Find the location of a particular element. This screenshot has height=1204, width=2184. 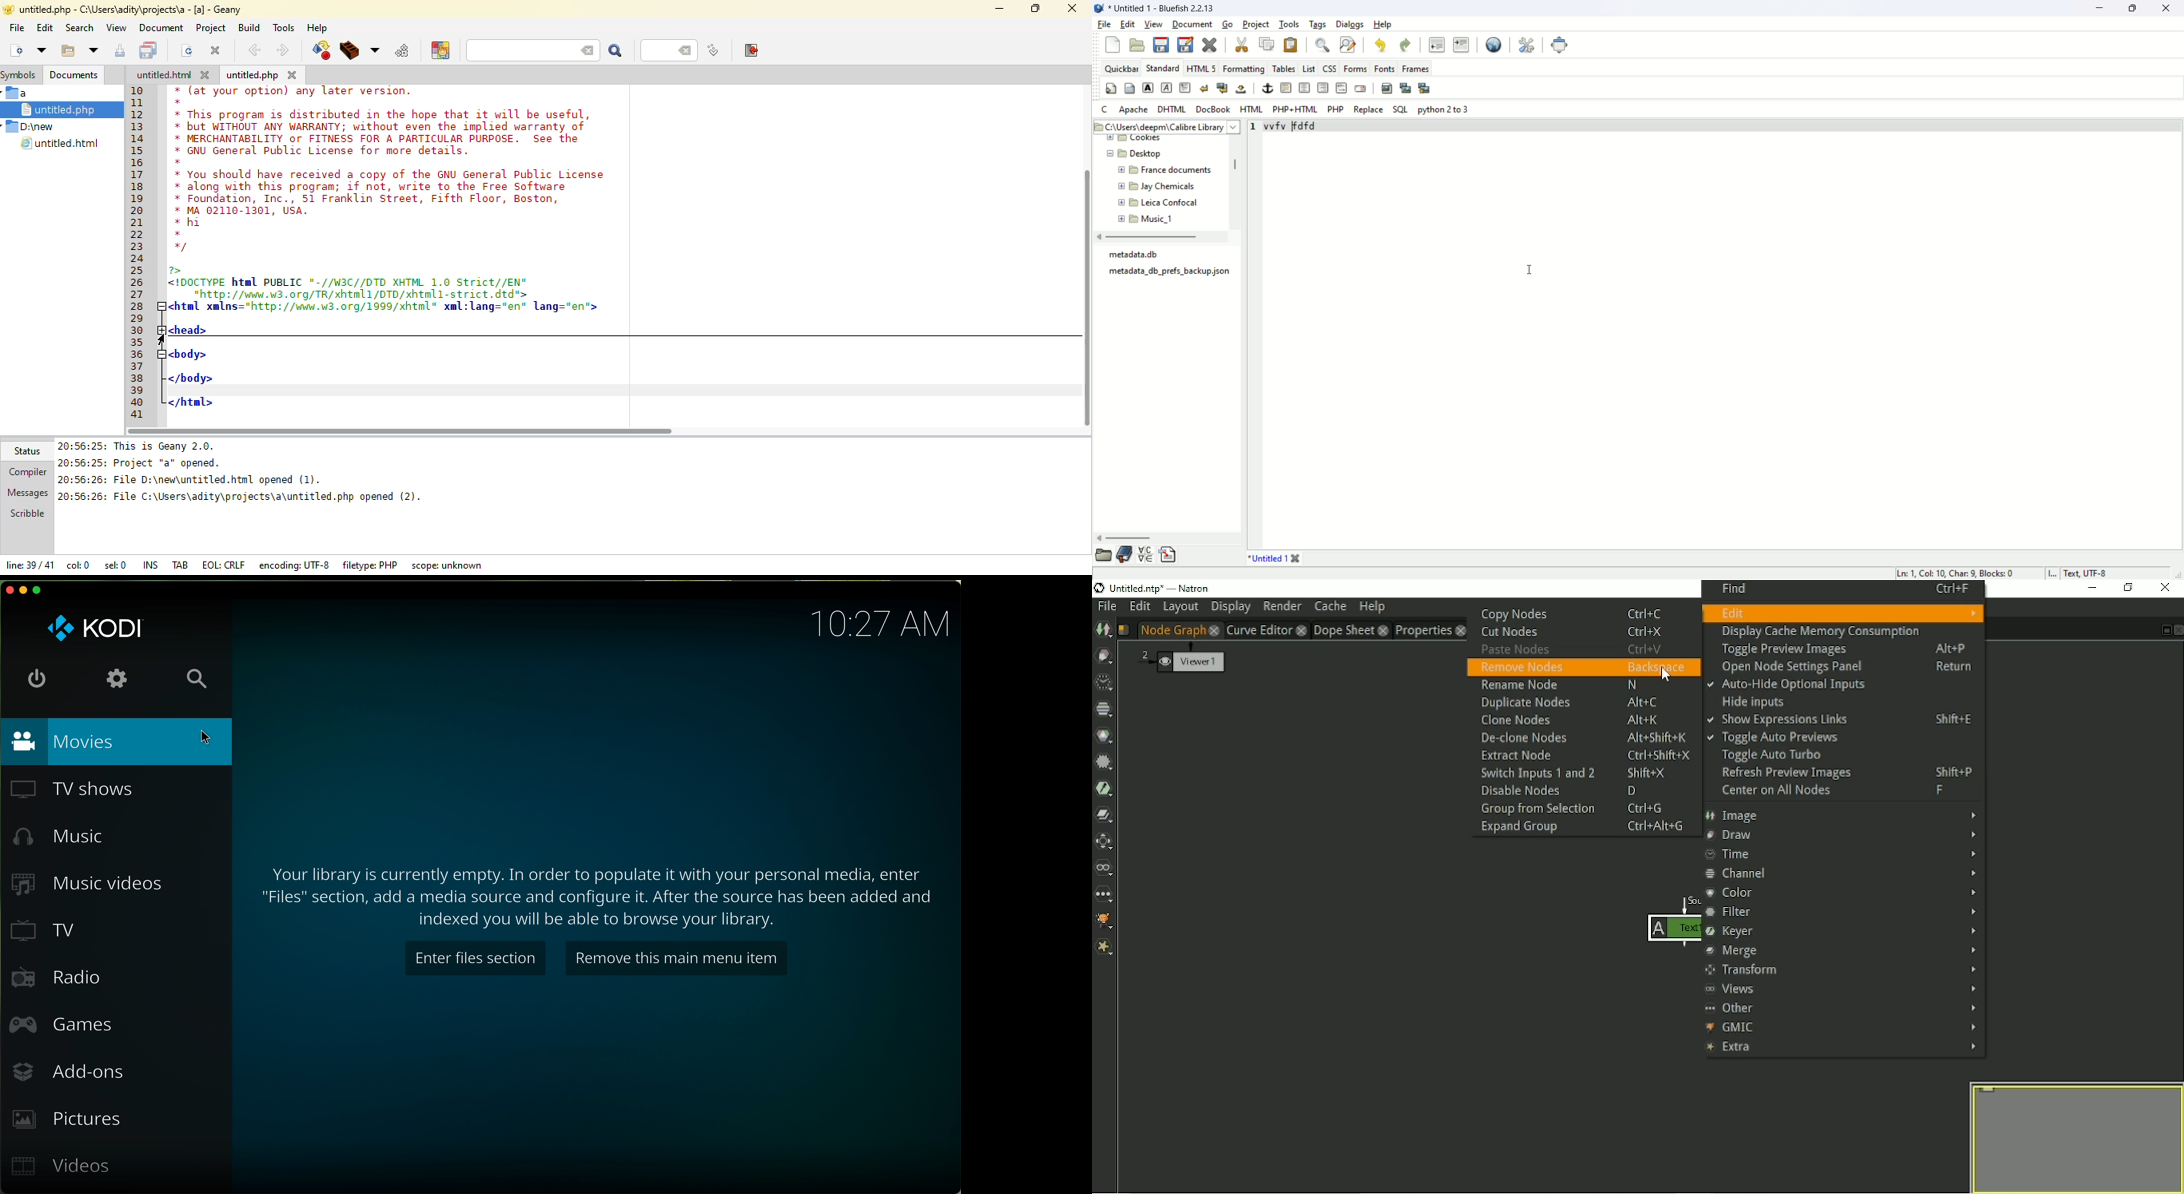

app logo is located at coordinates (8, 10).